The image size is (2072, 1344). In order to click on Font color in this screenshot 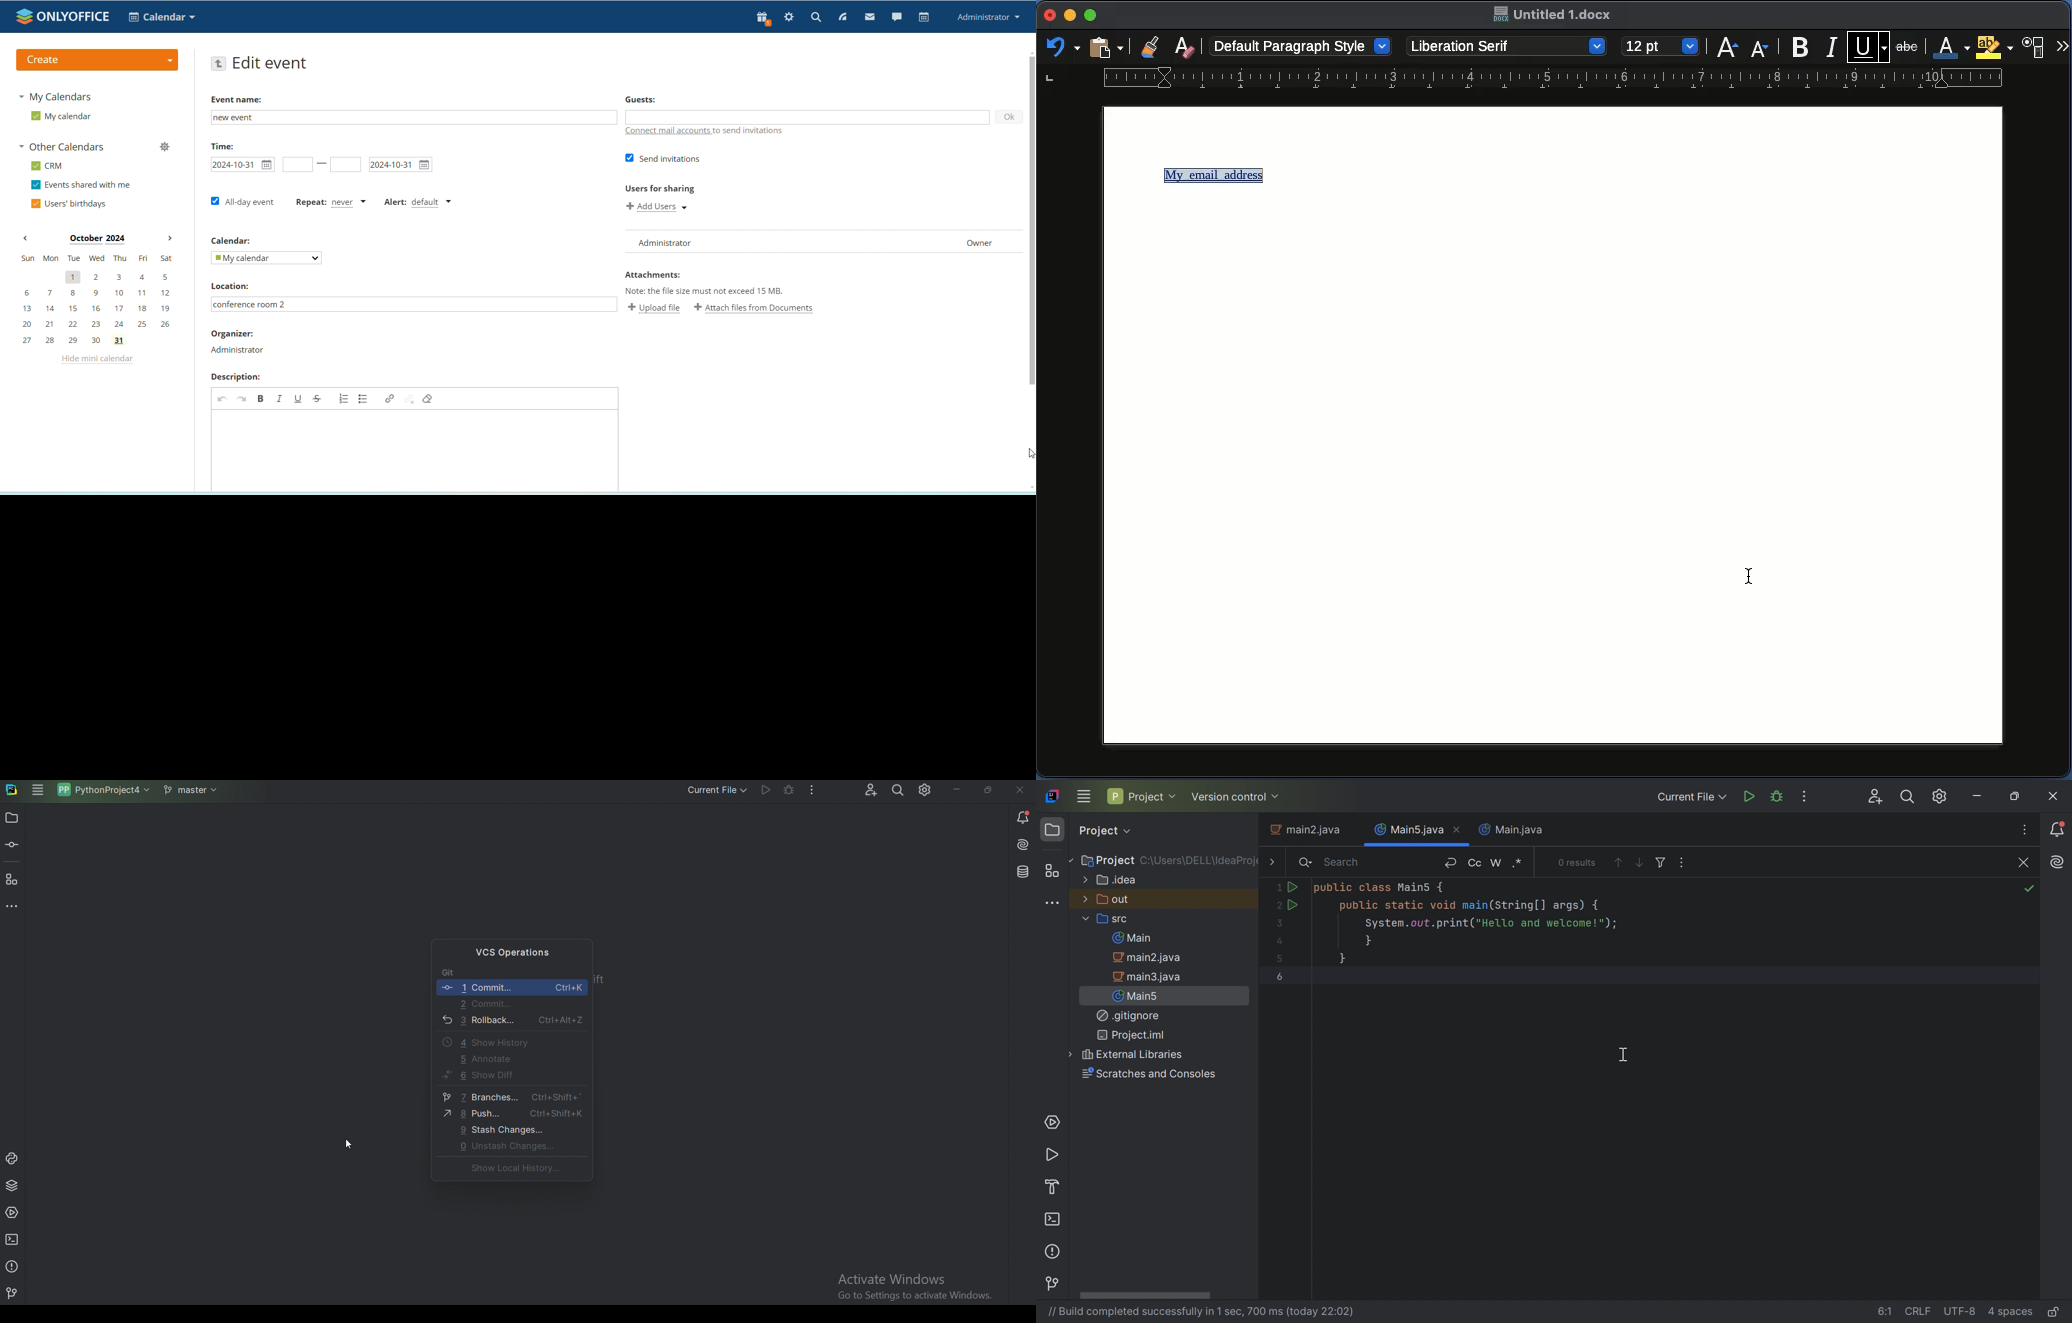, I will do `click(1948, 47)`.